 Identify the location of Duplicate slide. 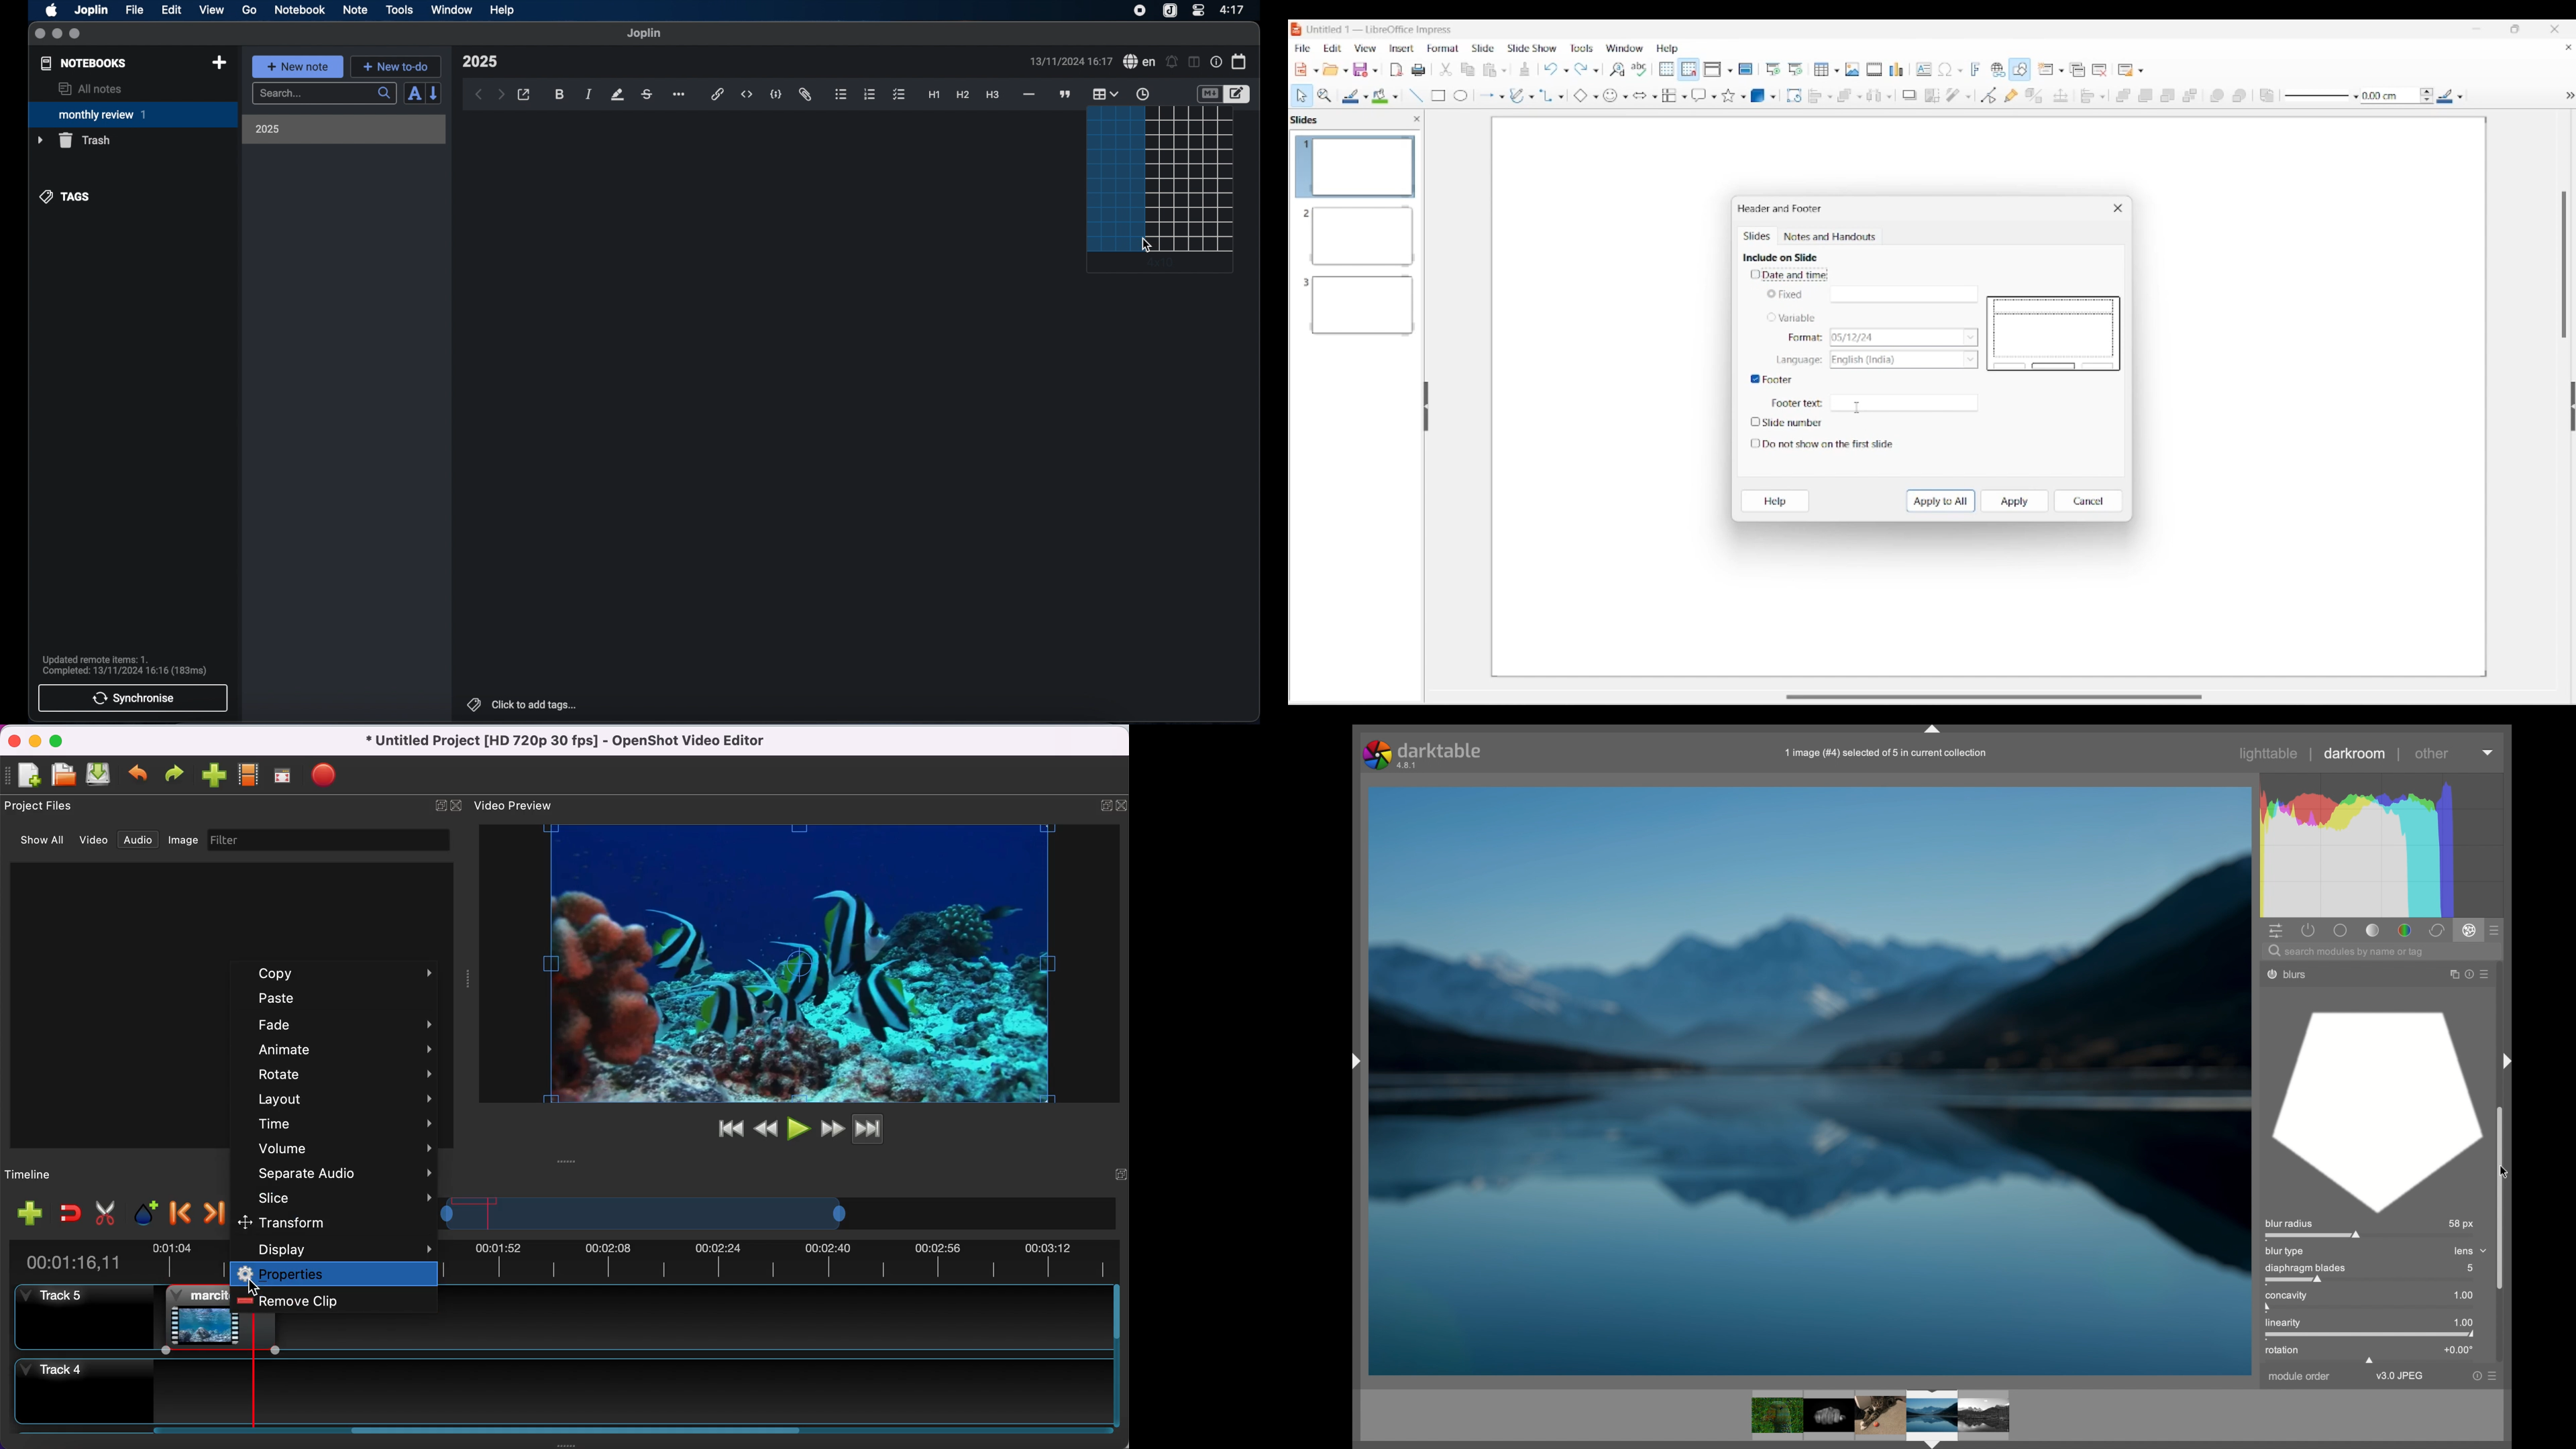
(2078, 70).